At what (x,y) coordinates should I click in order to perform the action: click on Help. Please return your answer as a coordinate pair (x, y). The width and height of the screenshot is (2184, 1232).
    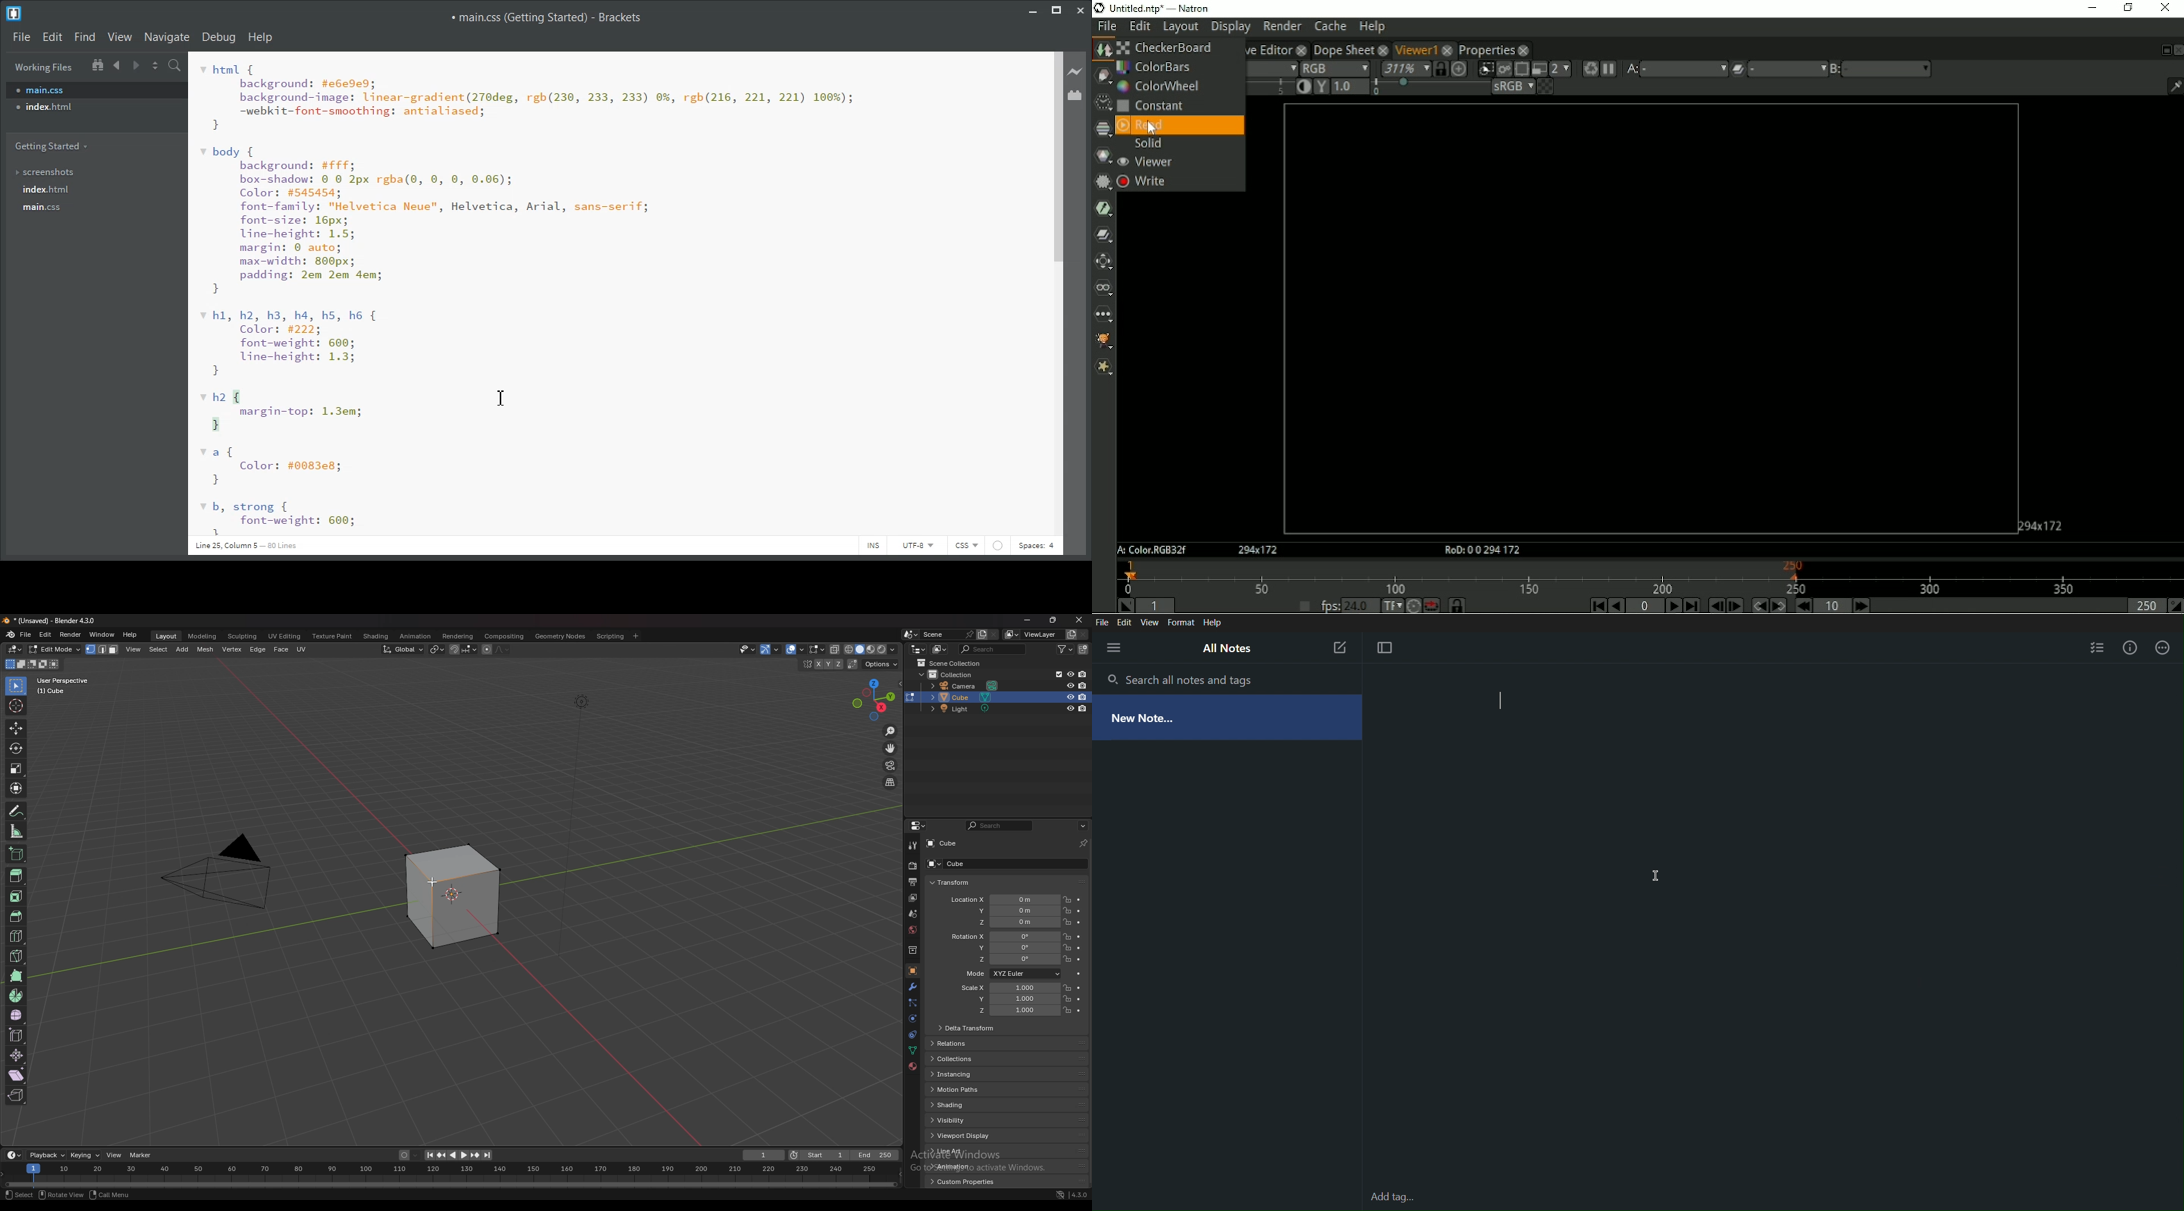
    Looking at the image, I should click on (1213, 623).